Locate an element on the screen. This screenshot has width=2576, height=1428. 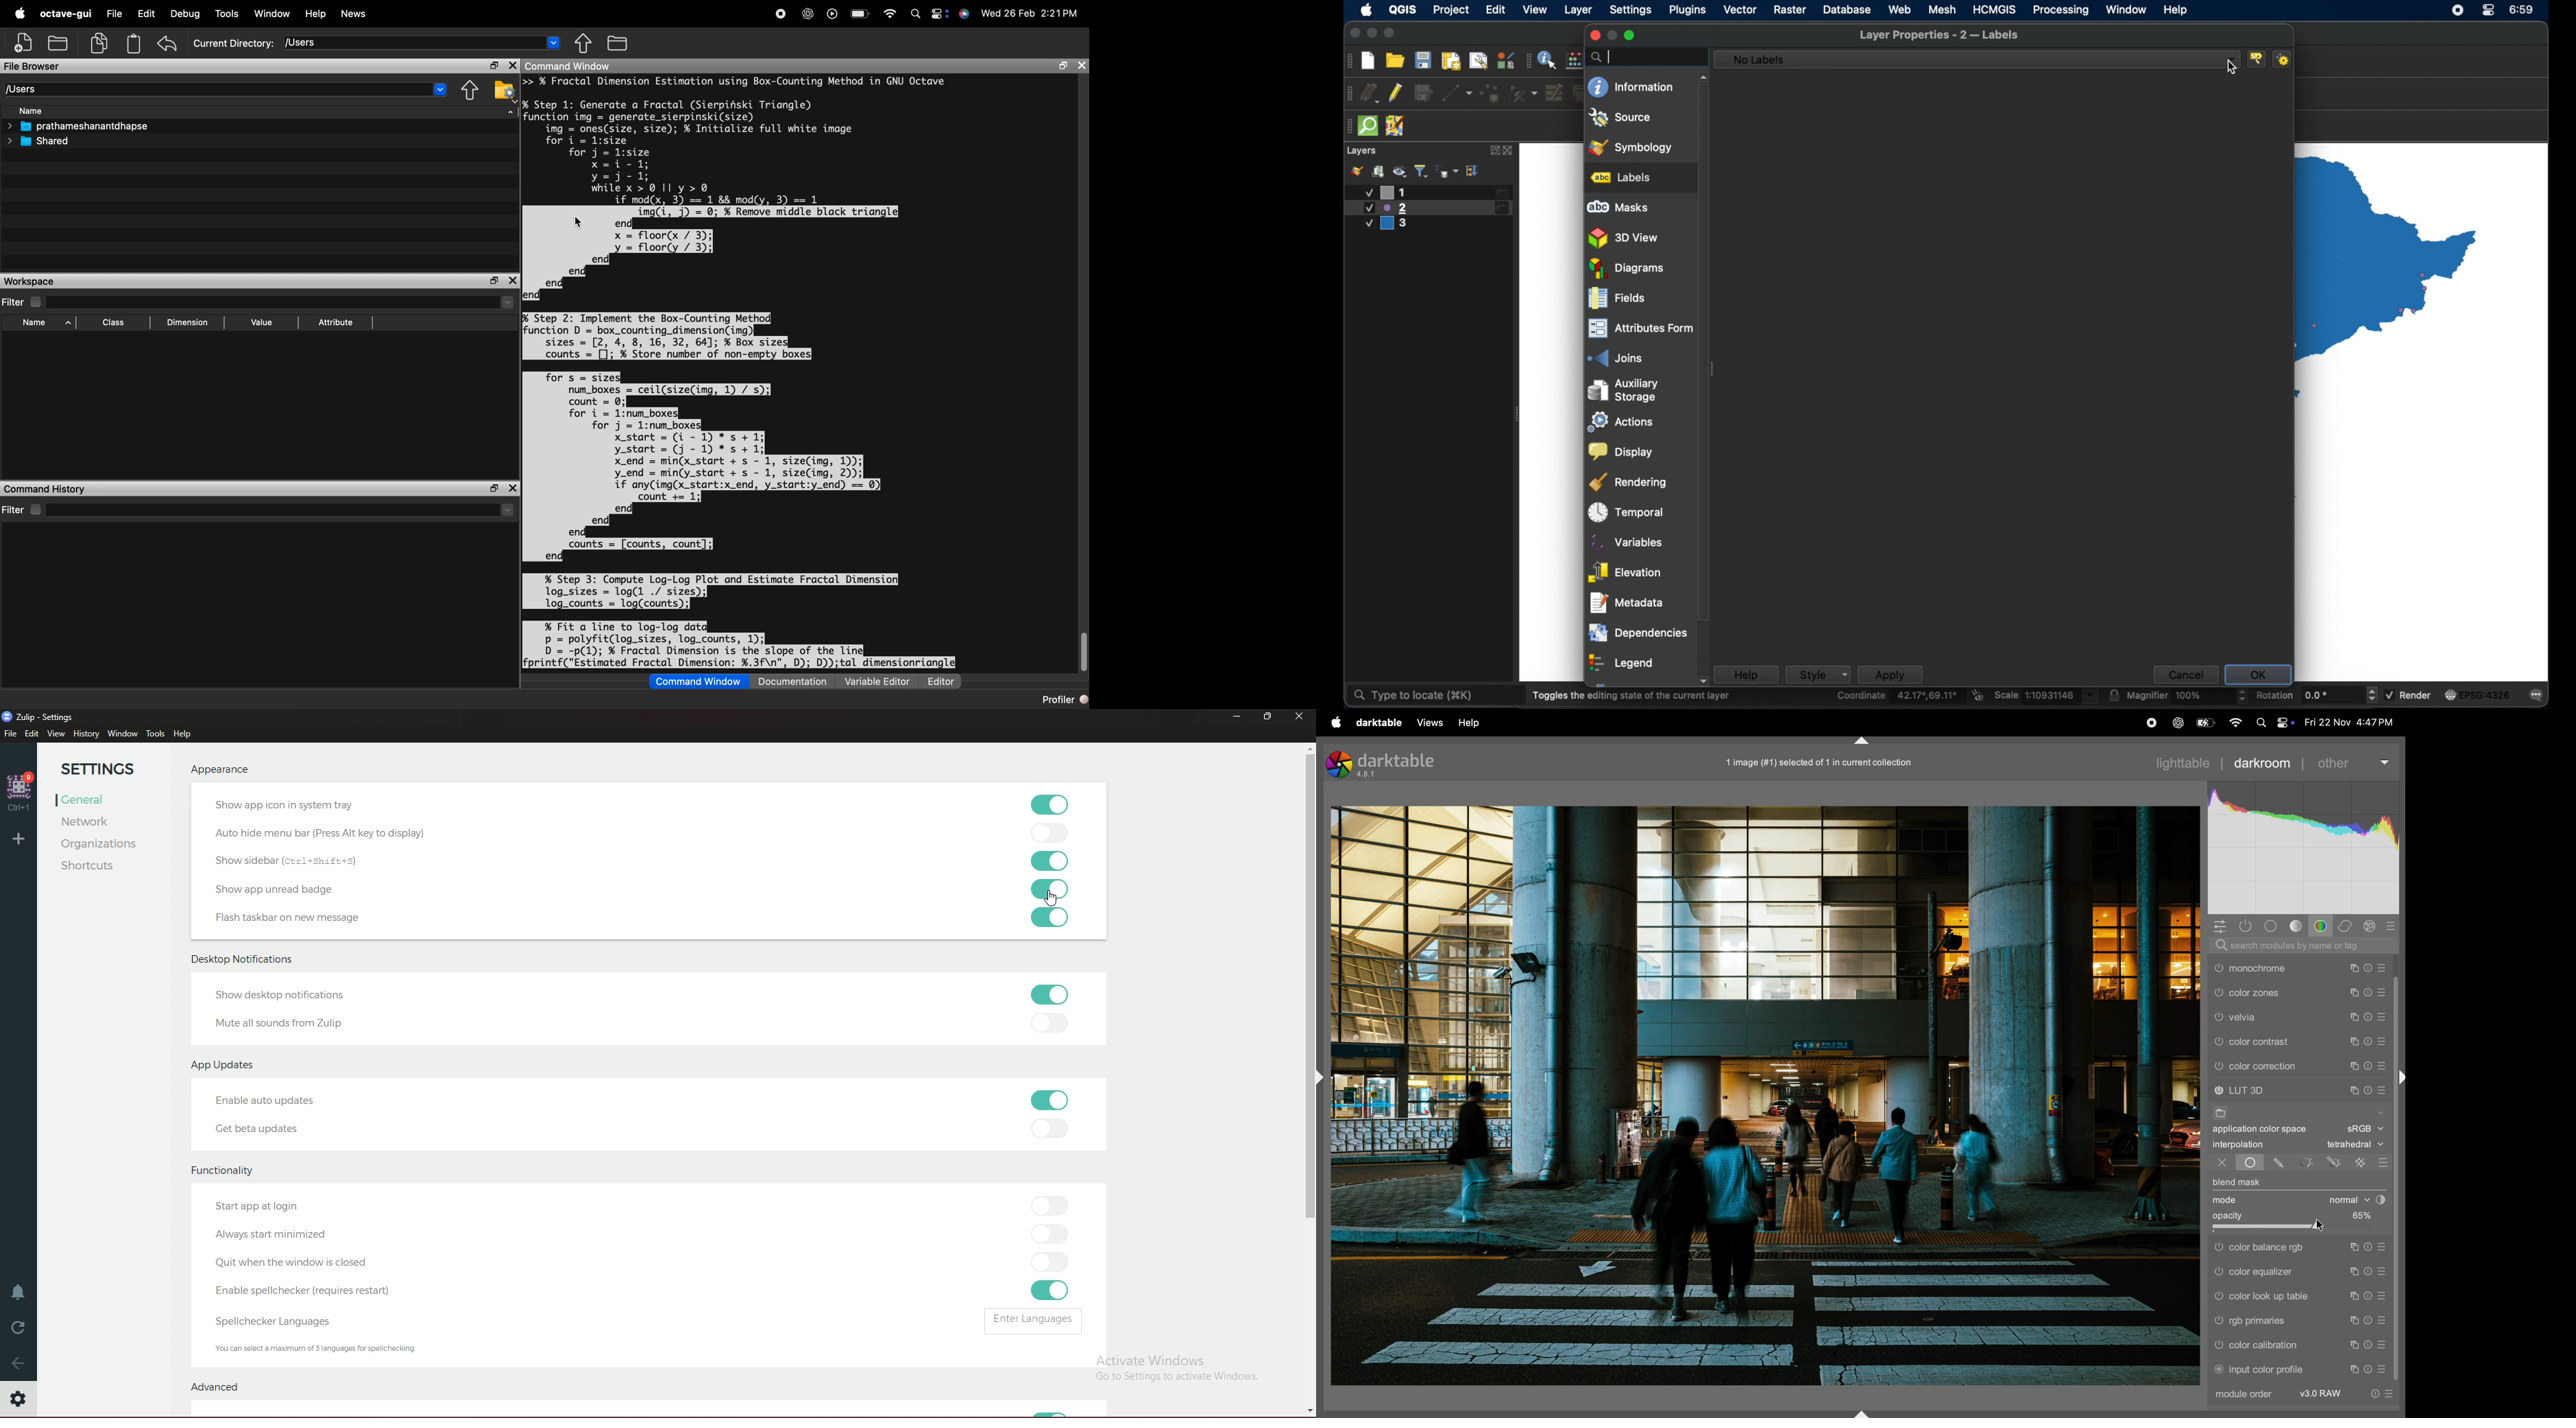
Variable Editor is located at coordinates (878, 682).